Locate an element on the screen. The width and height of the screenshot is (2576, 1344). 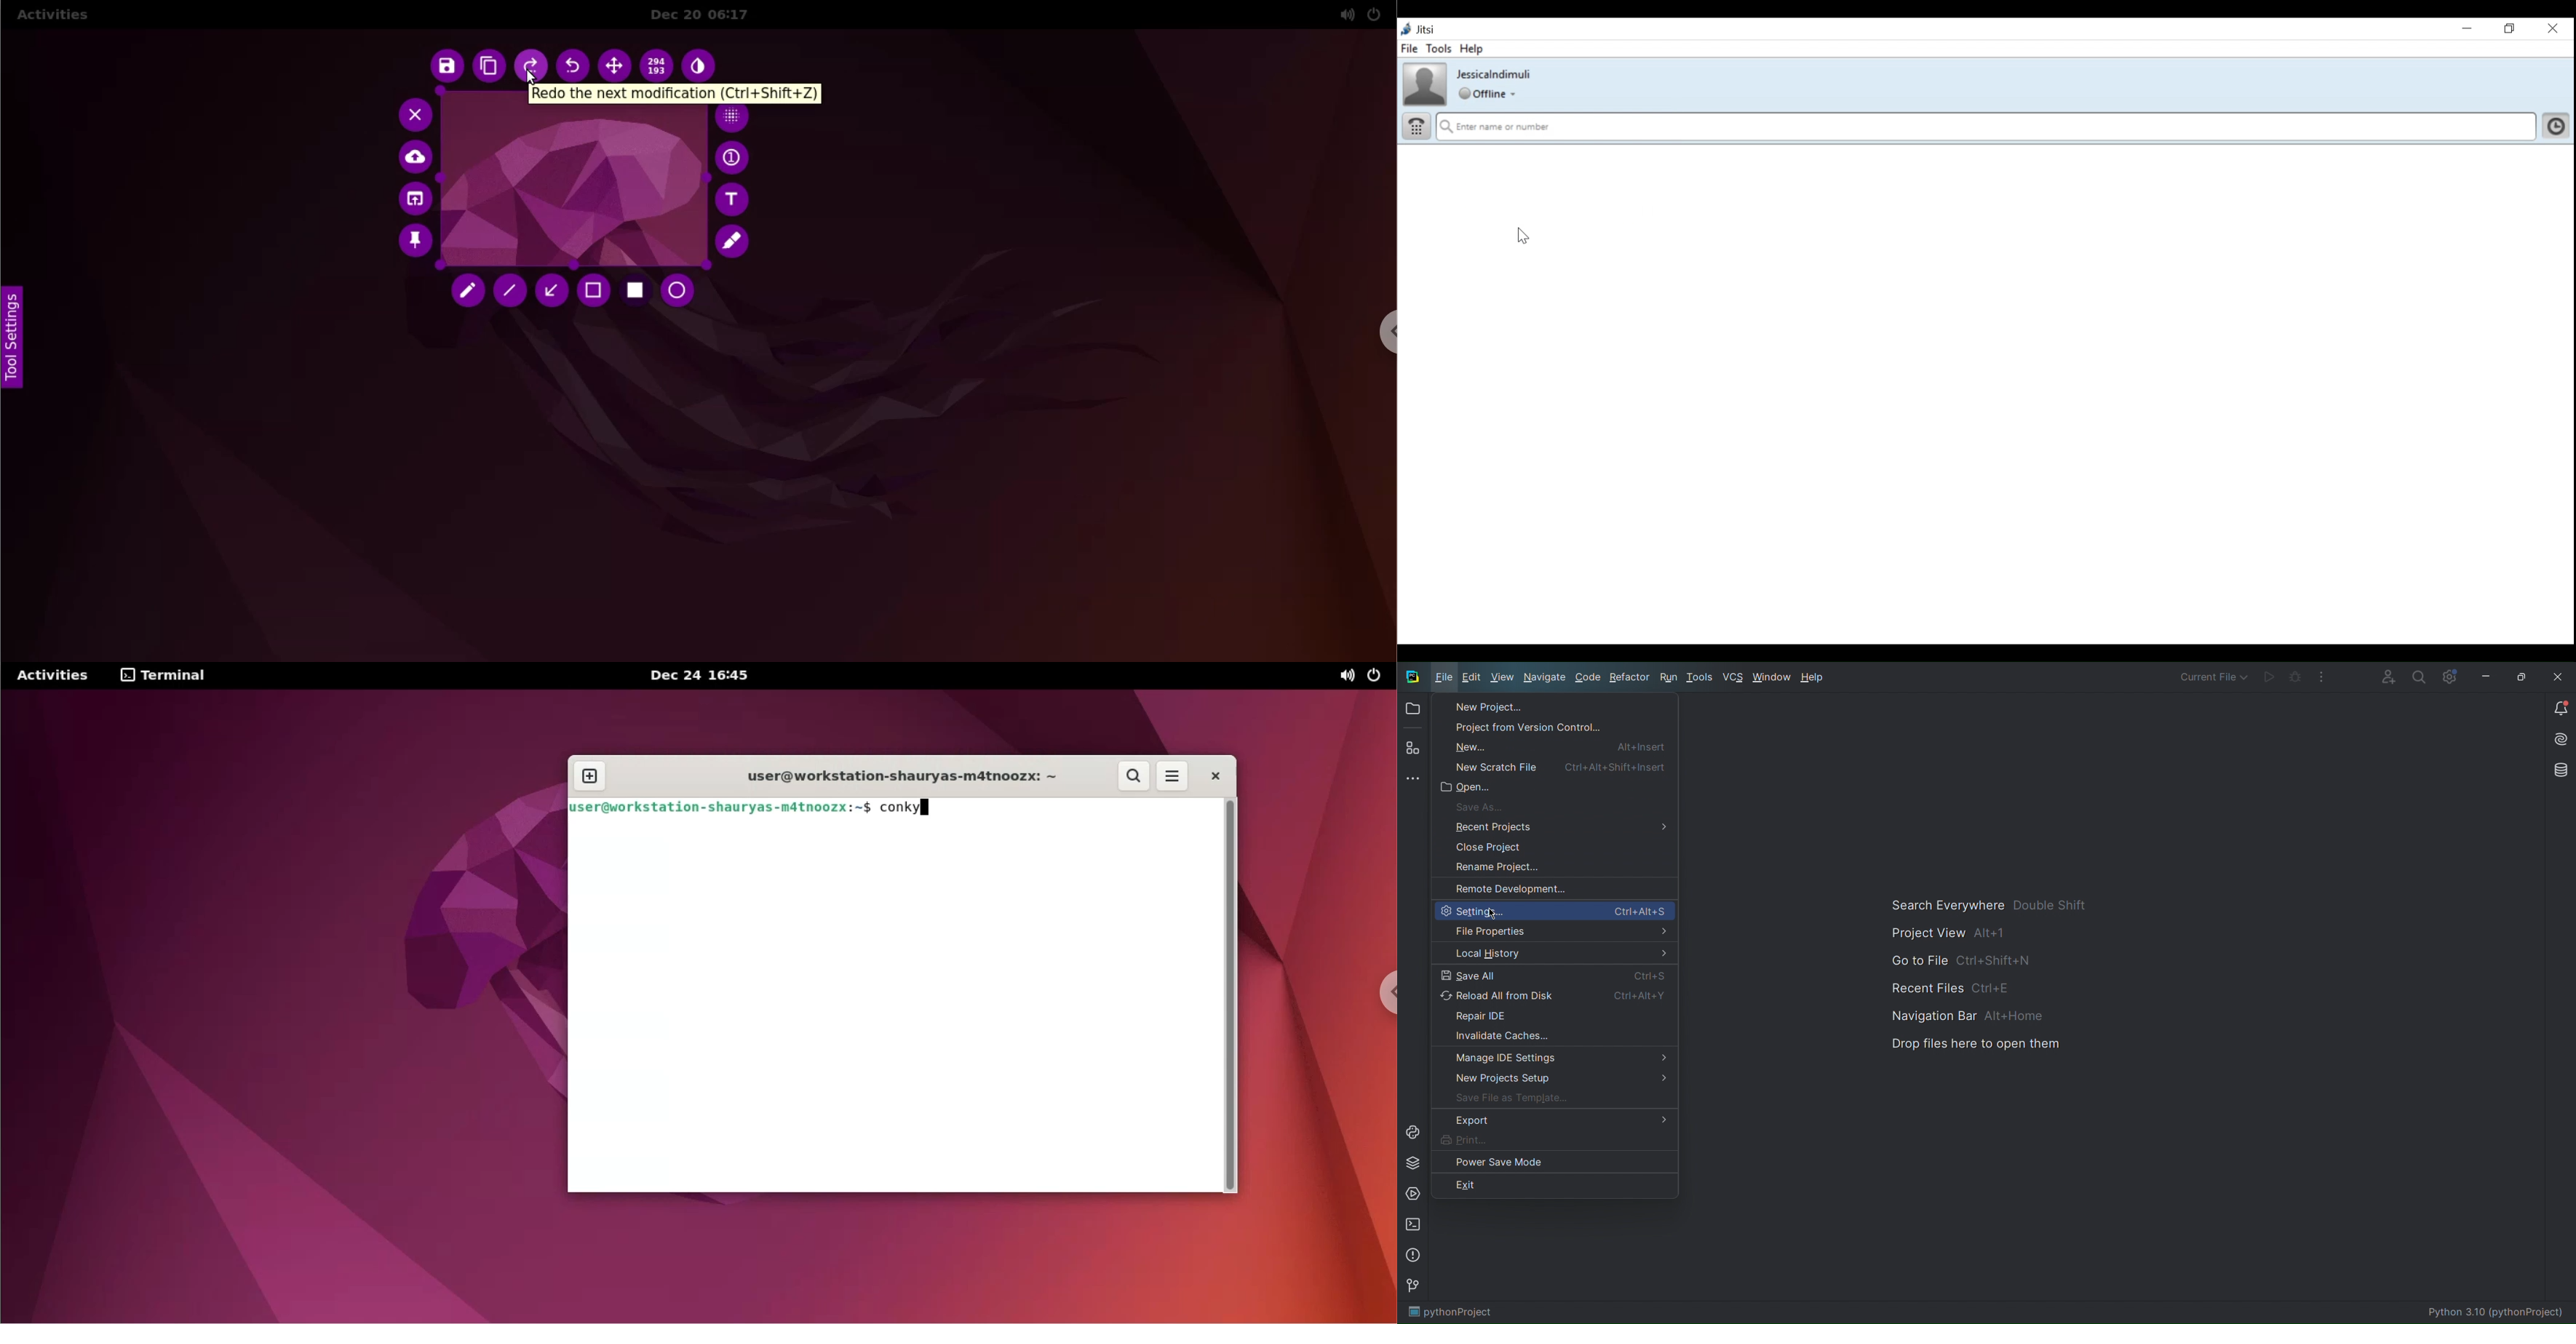
pythonProject is located at coordinates (1449, 1314).